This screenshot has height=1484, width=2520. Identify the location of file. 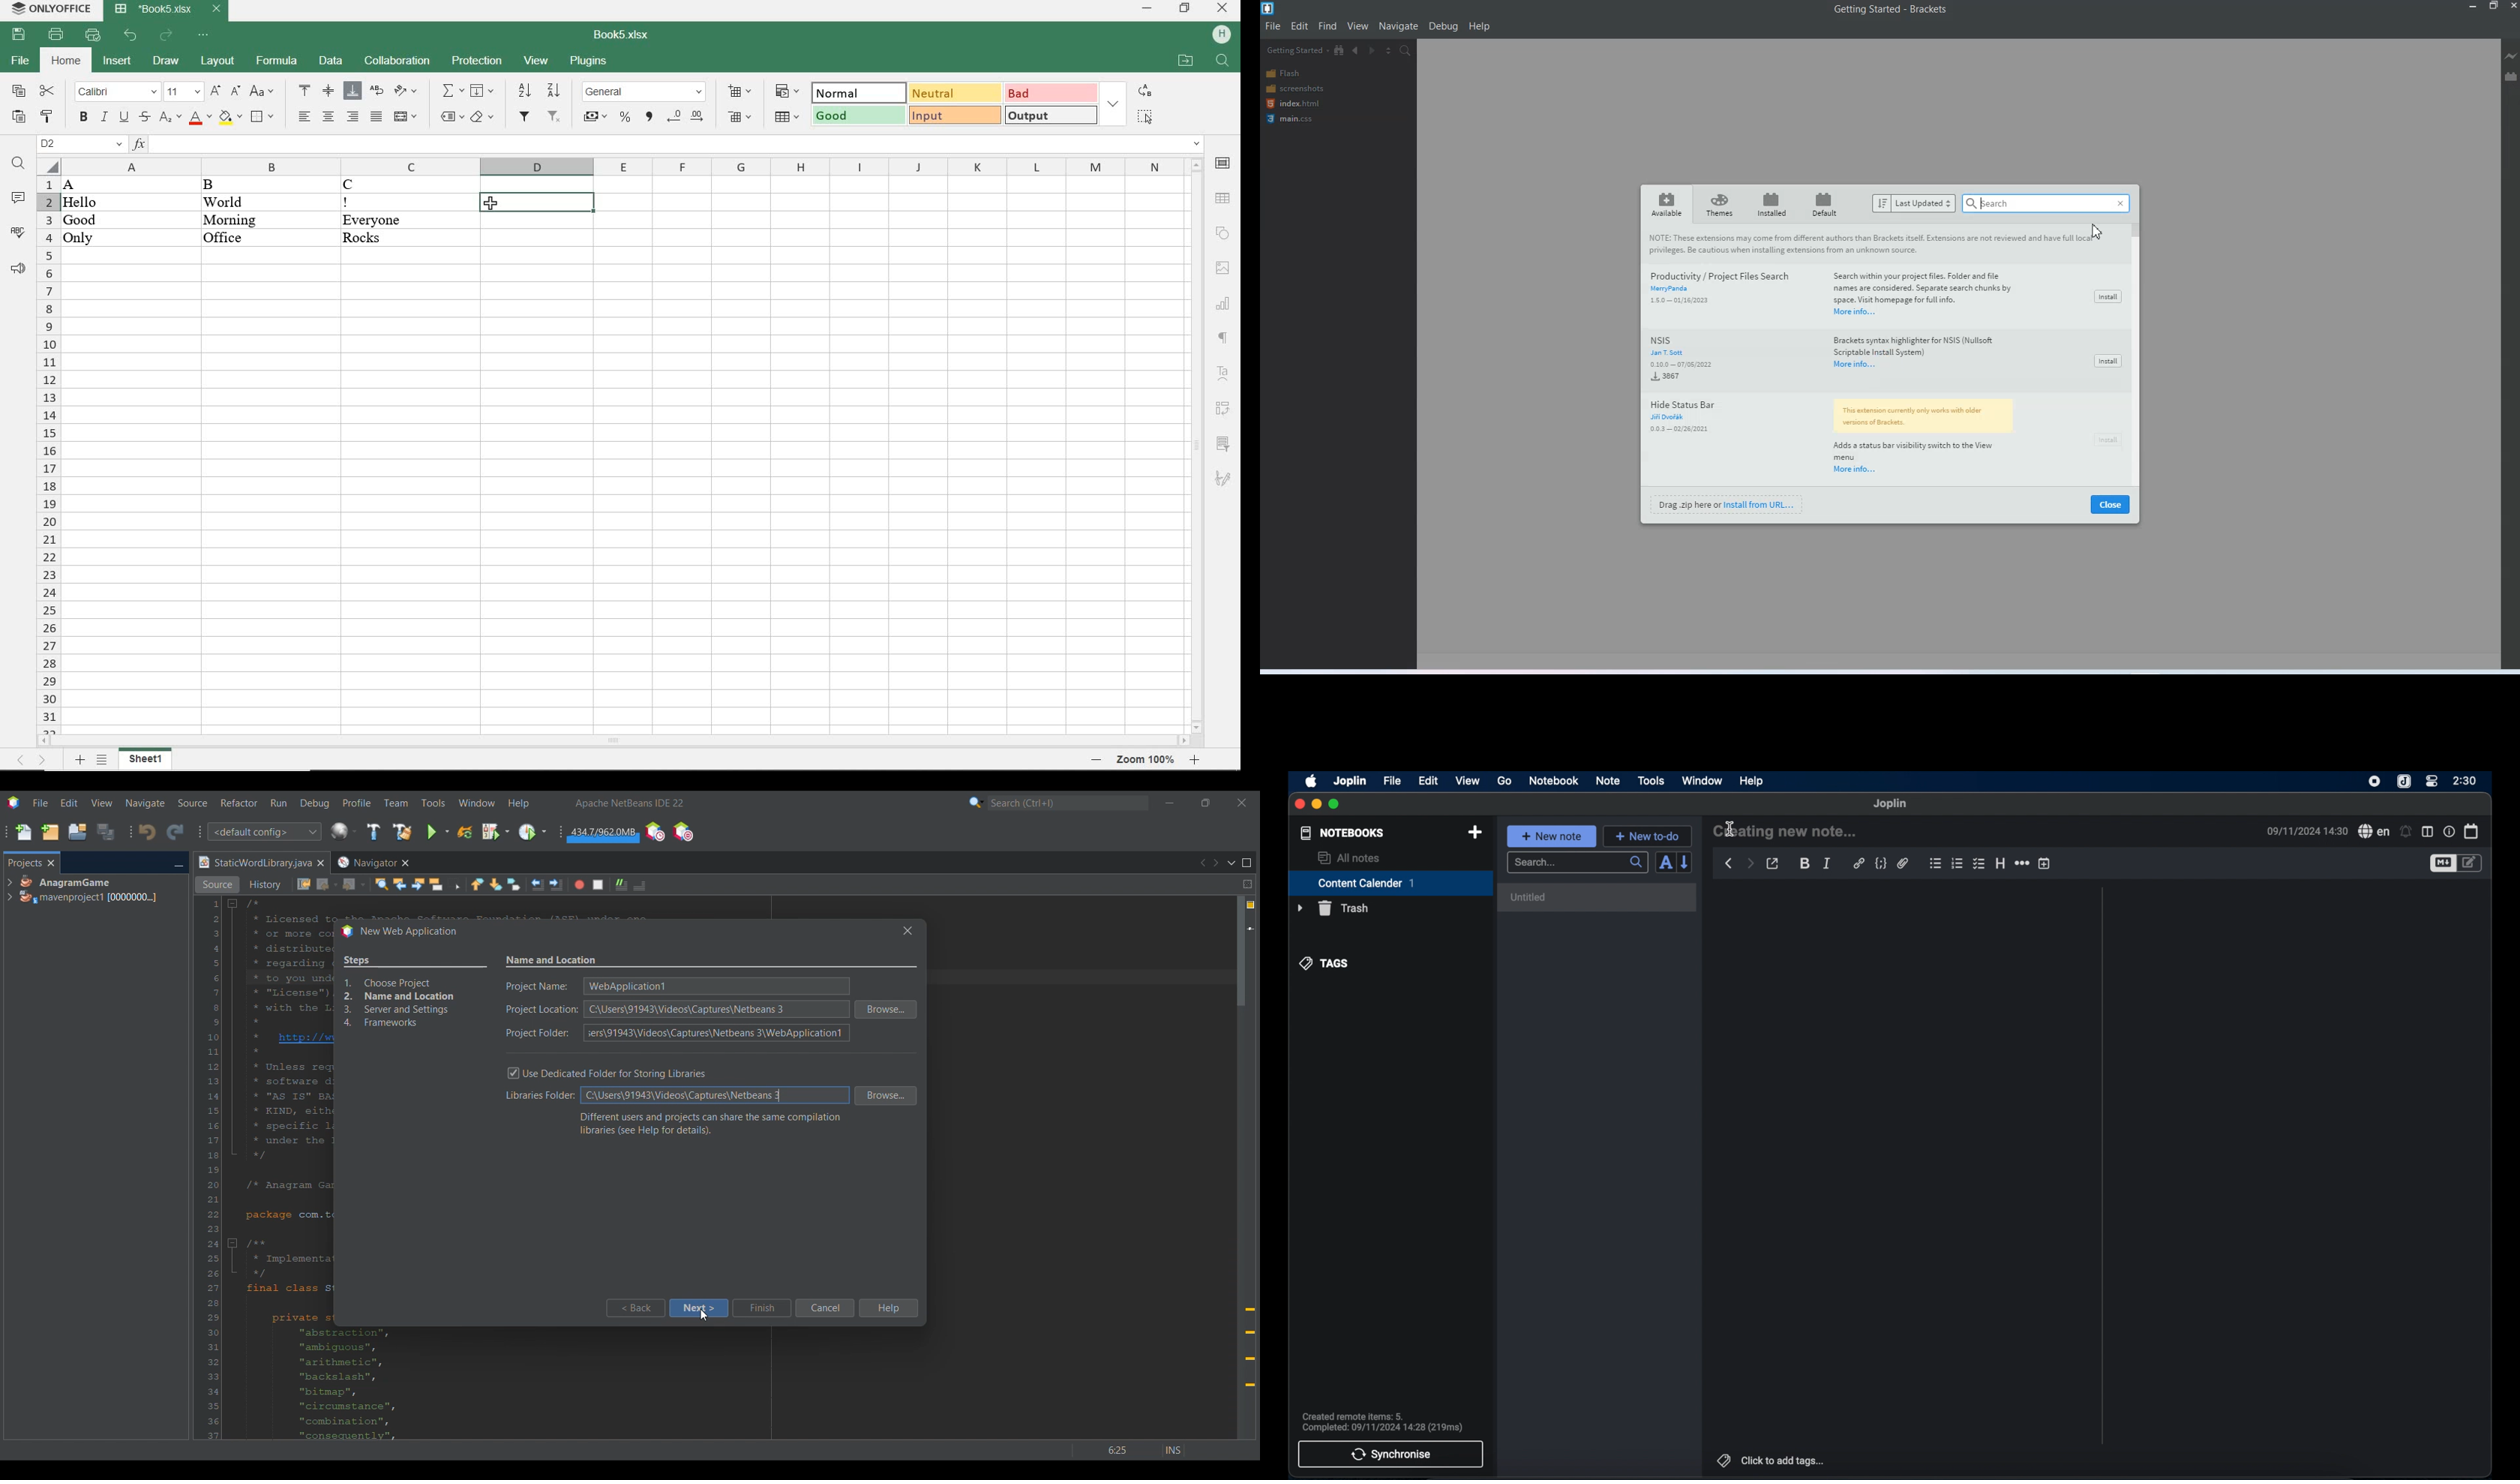
(21, 61).